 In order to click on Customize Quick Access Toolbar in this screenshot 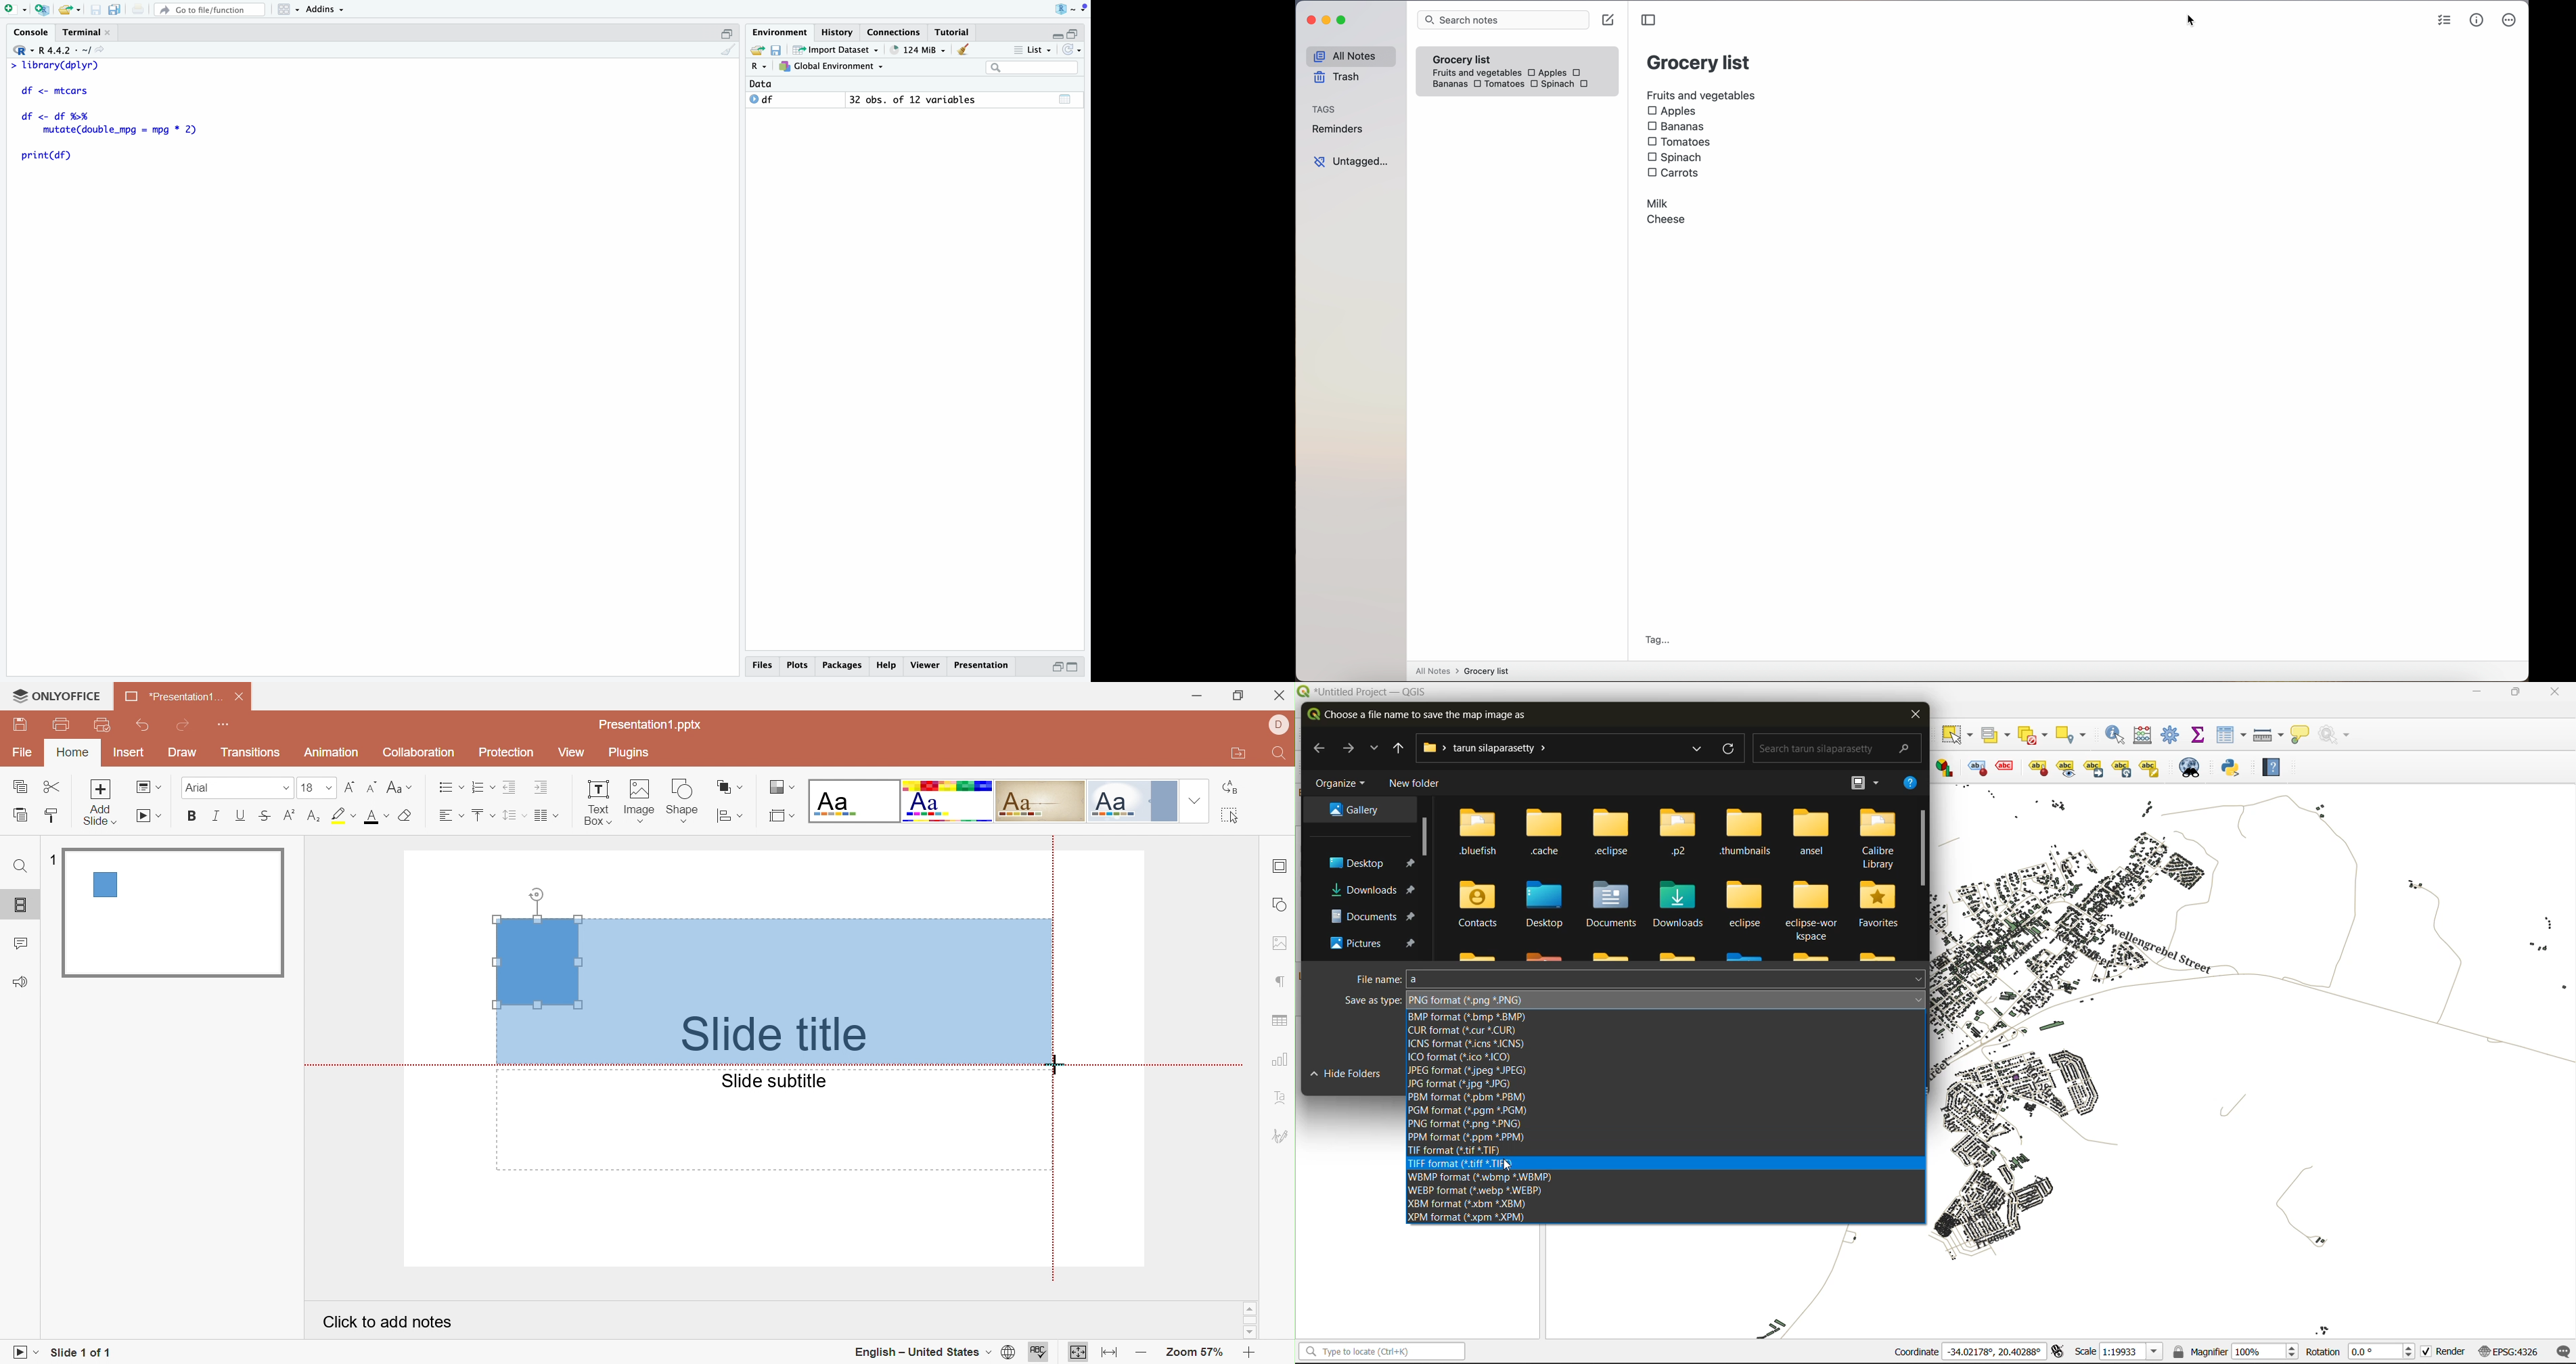, I will do `click(221, 725)`.